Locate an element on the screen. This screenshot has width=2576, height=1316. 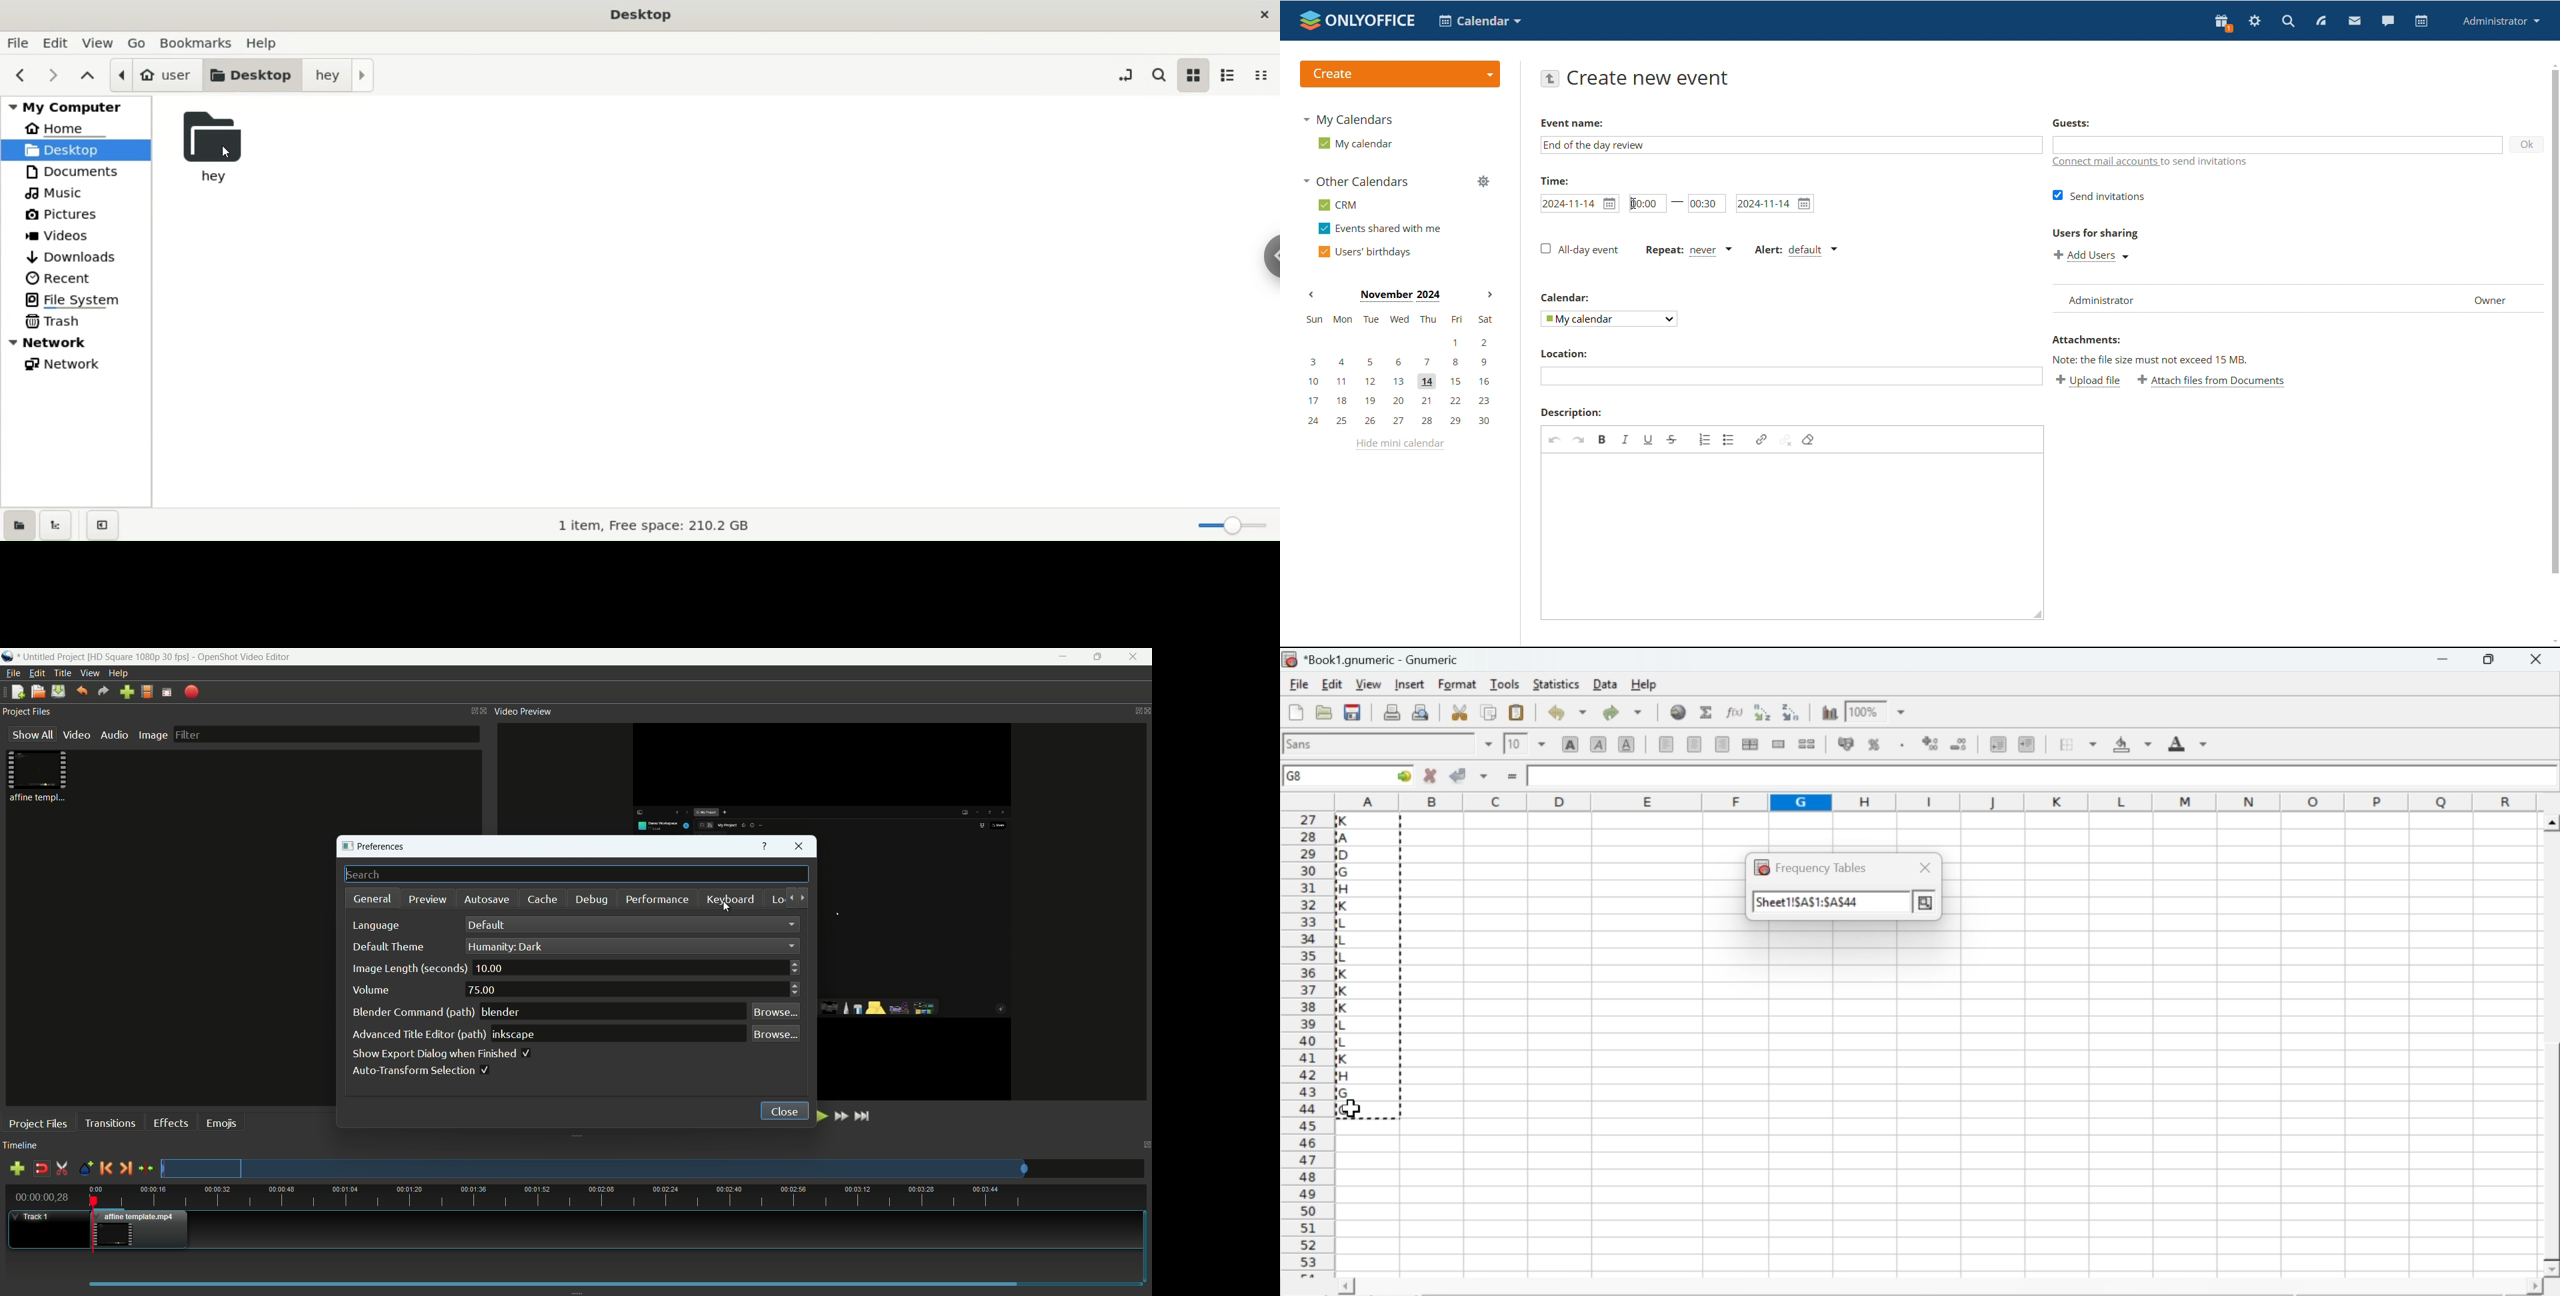
close is located at coordinates (2534, 659).